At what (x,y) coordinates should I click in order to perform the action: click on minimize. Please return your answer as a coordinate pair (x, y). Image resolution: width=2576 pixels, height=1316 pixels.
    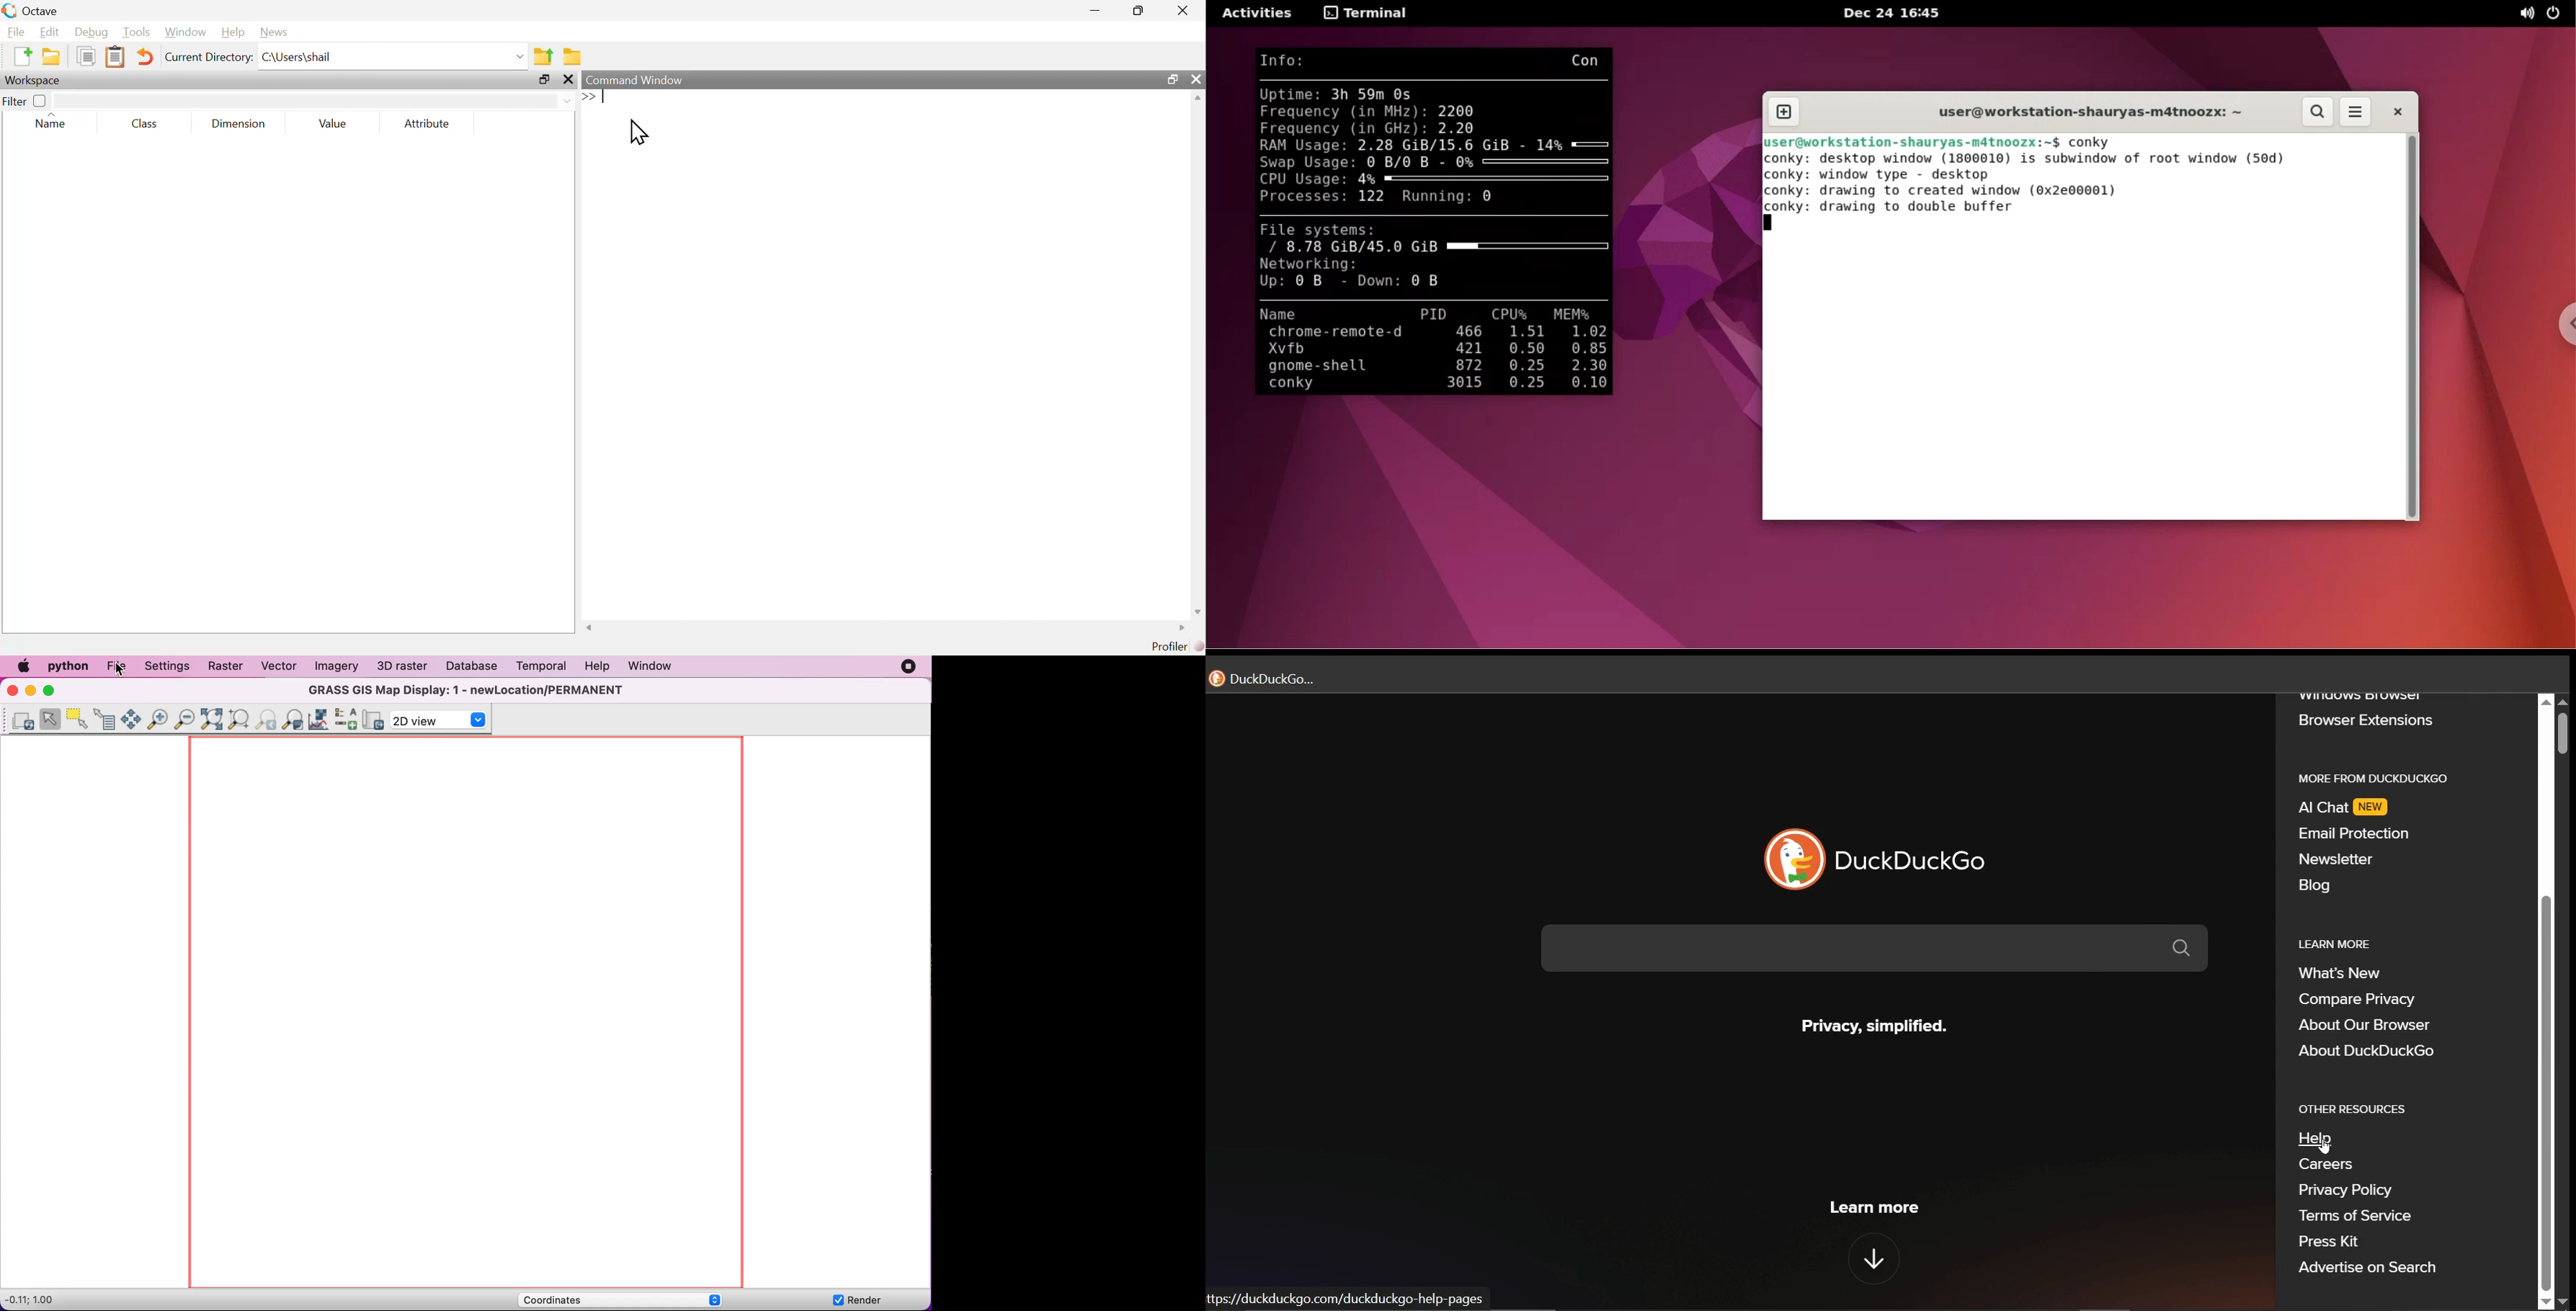
    Looking at the image, I should click on (1098, 12).